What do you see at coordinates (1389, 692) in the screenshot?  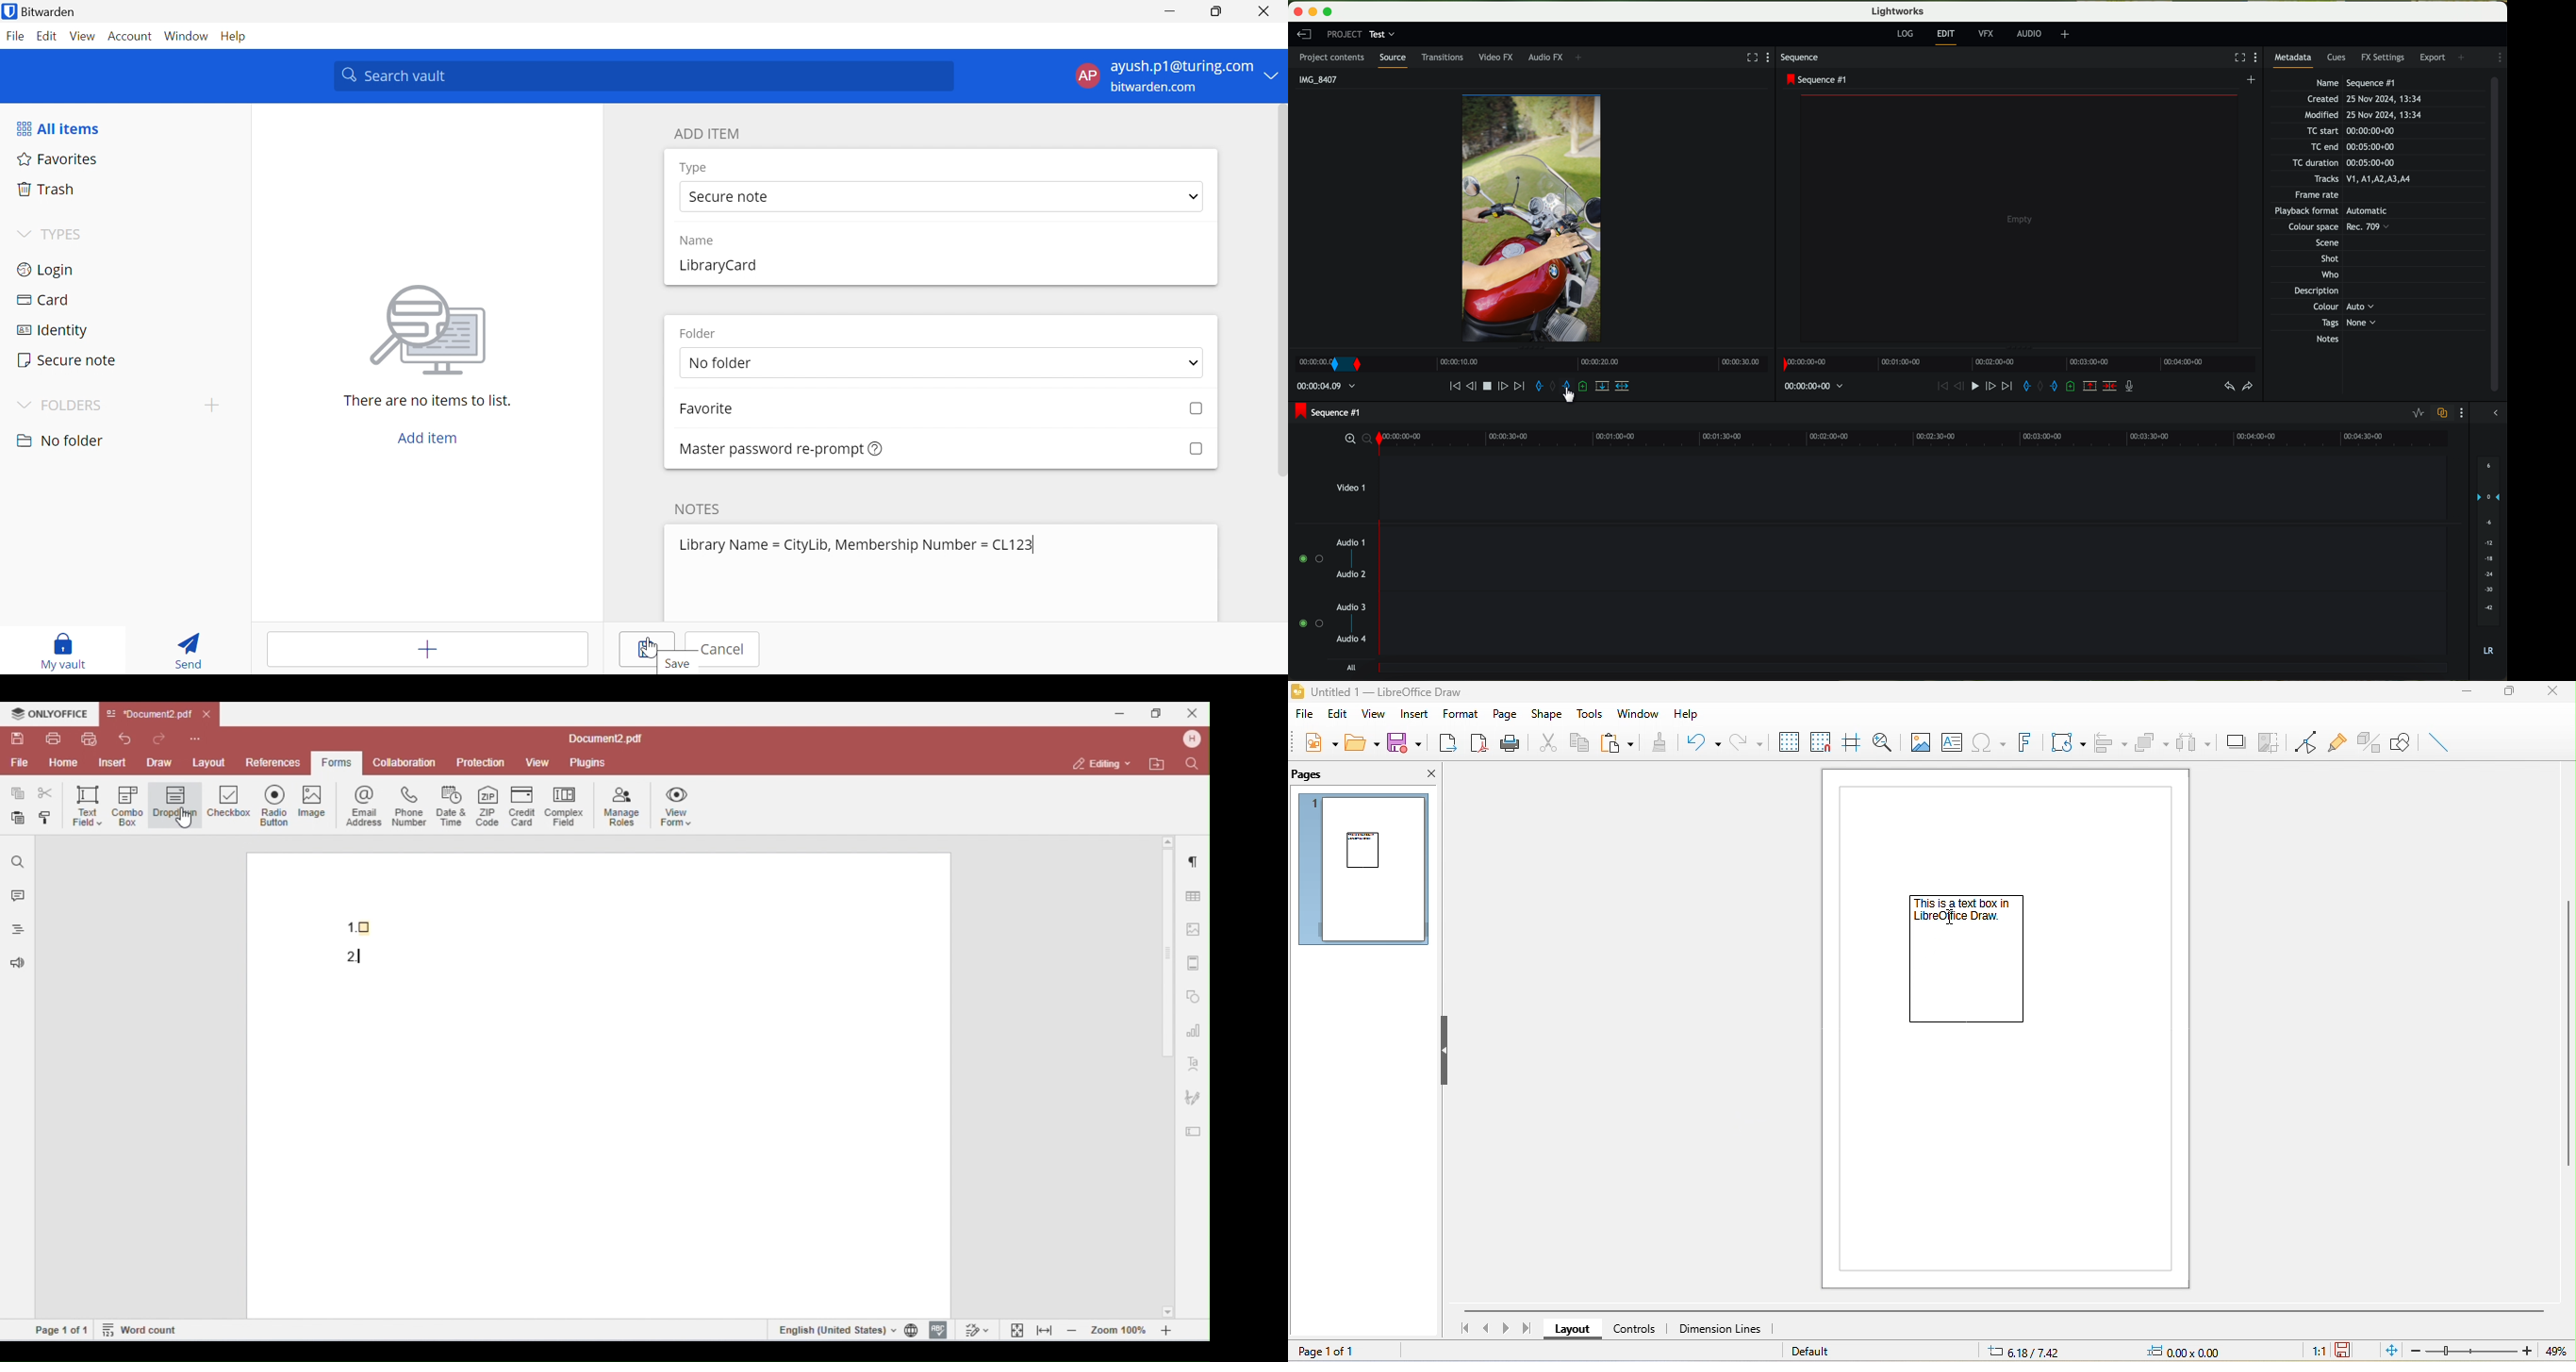 I see `title` at bounding box center [1389, 692].